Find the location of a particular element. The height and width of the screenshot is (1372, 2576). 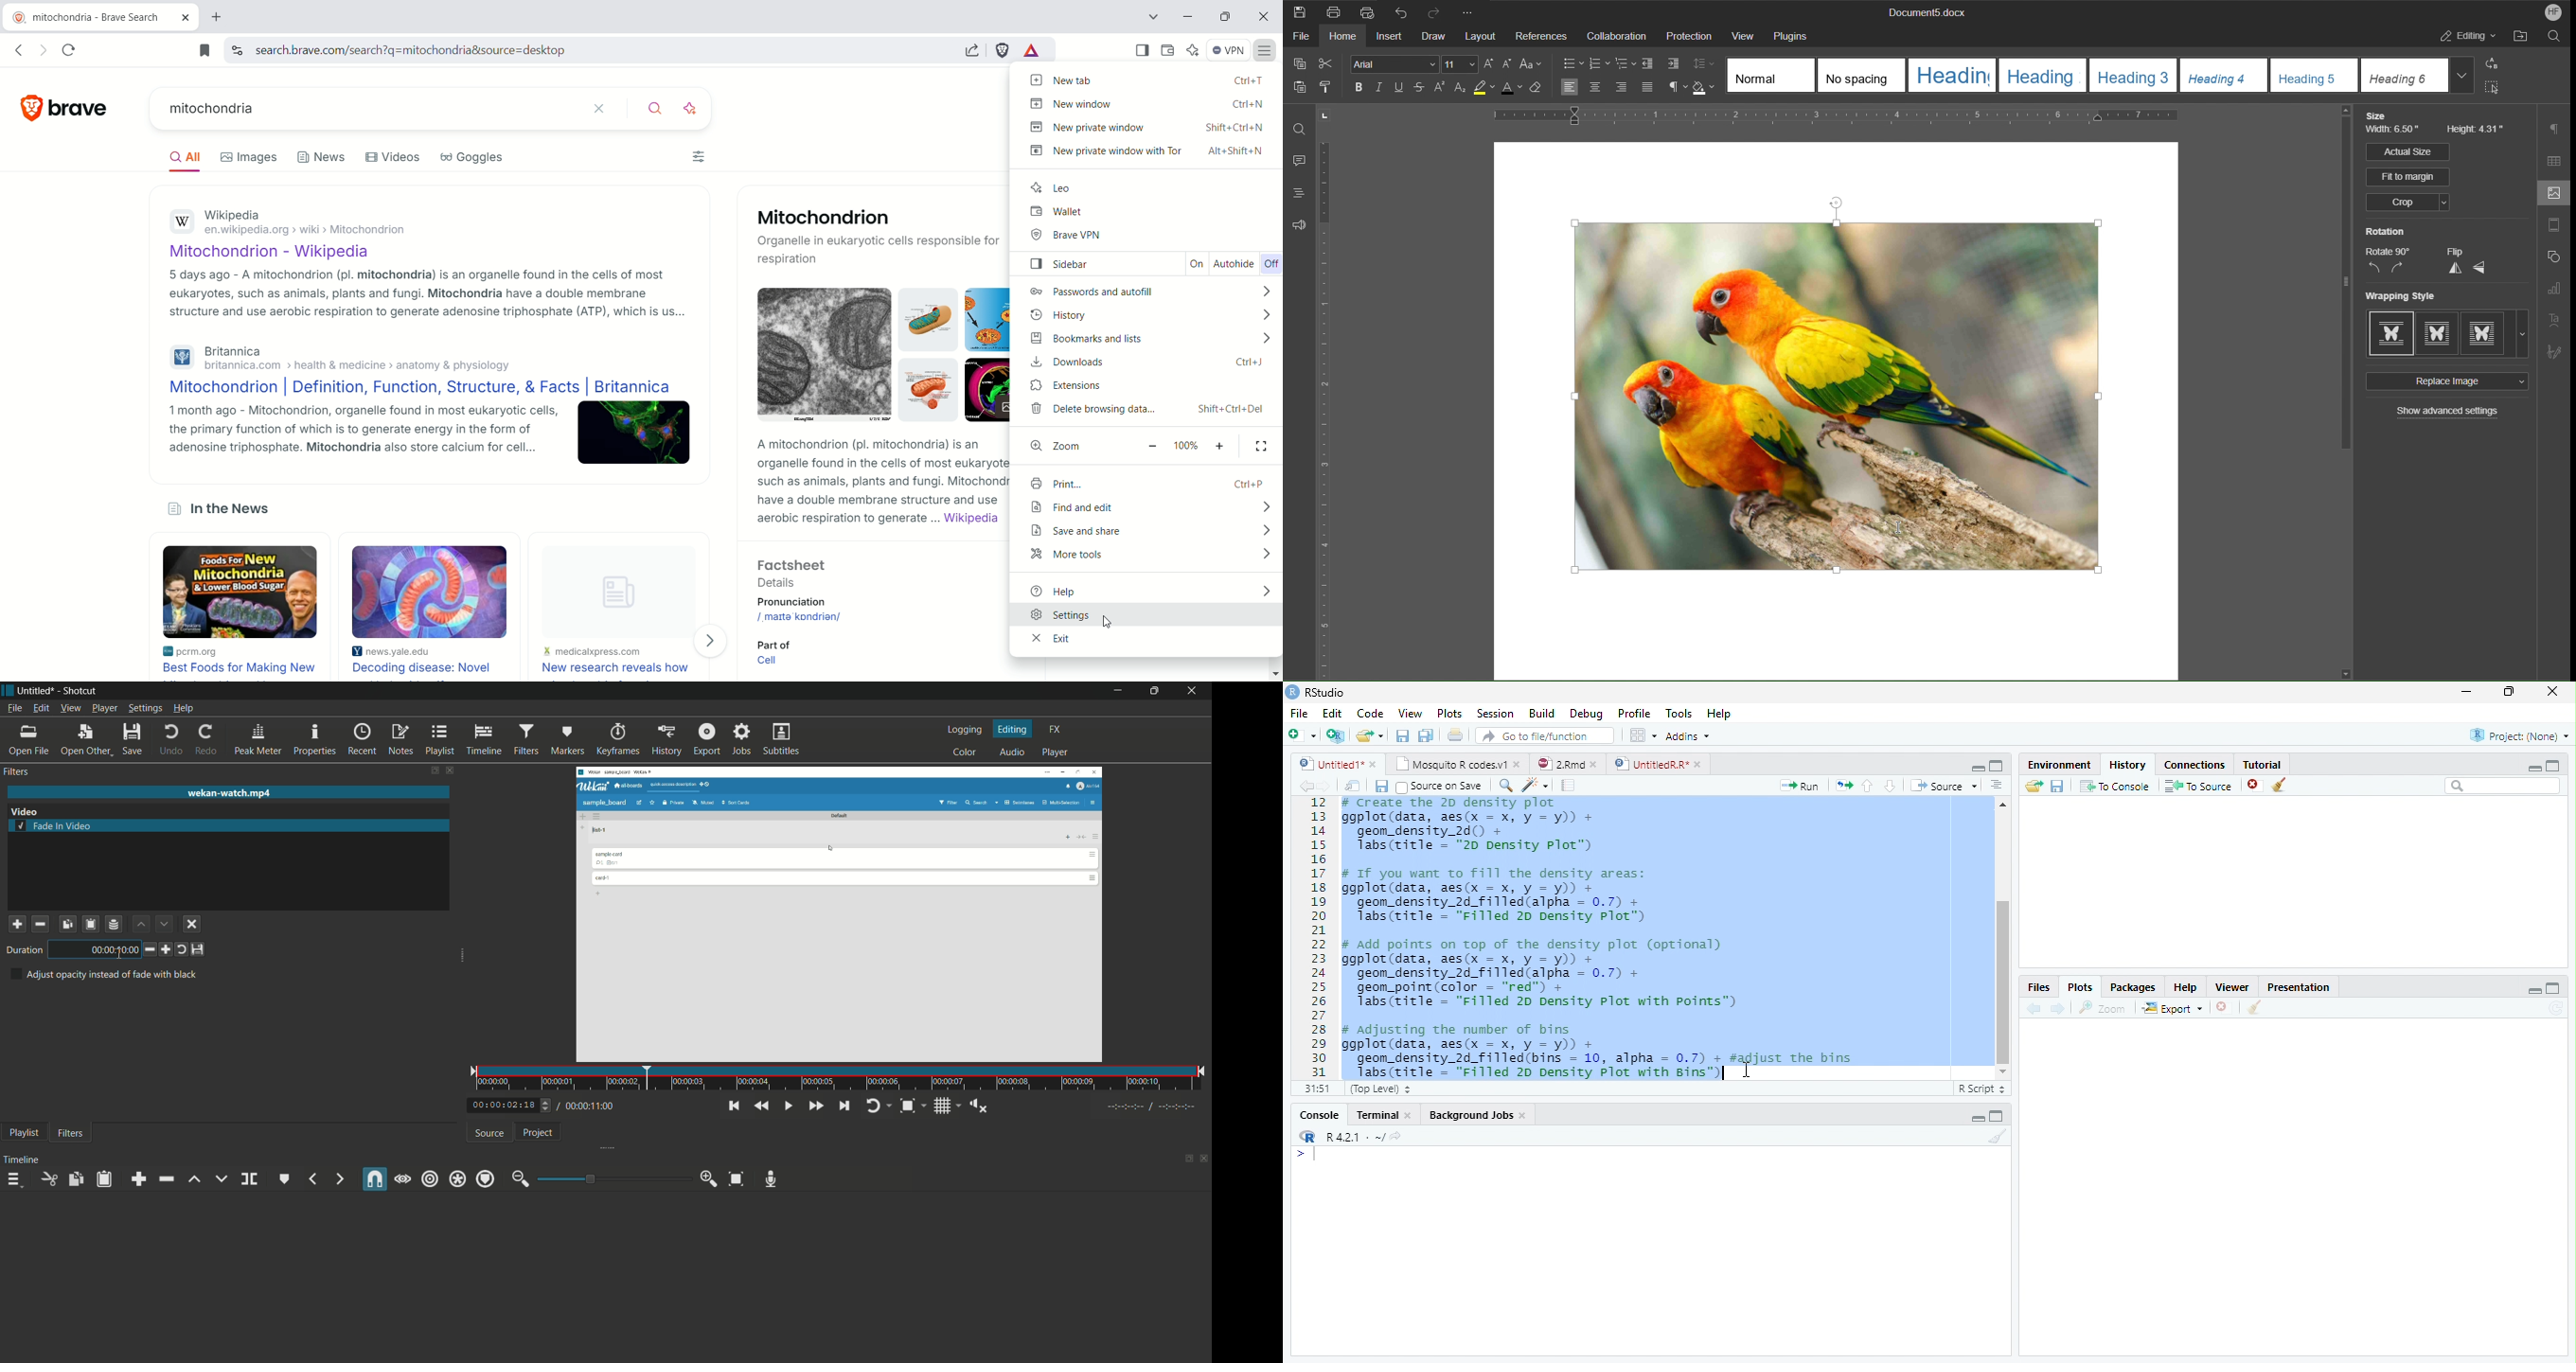

down is located at coordinates (1890, 786).